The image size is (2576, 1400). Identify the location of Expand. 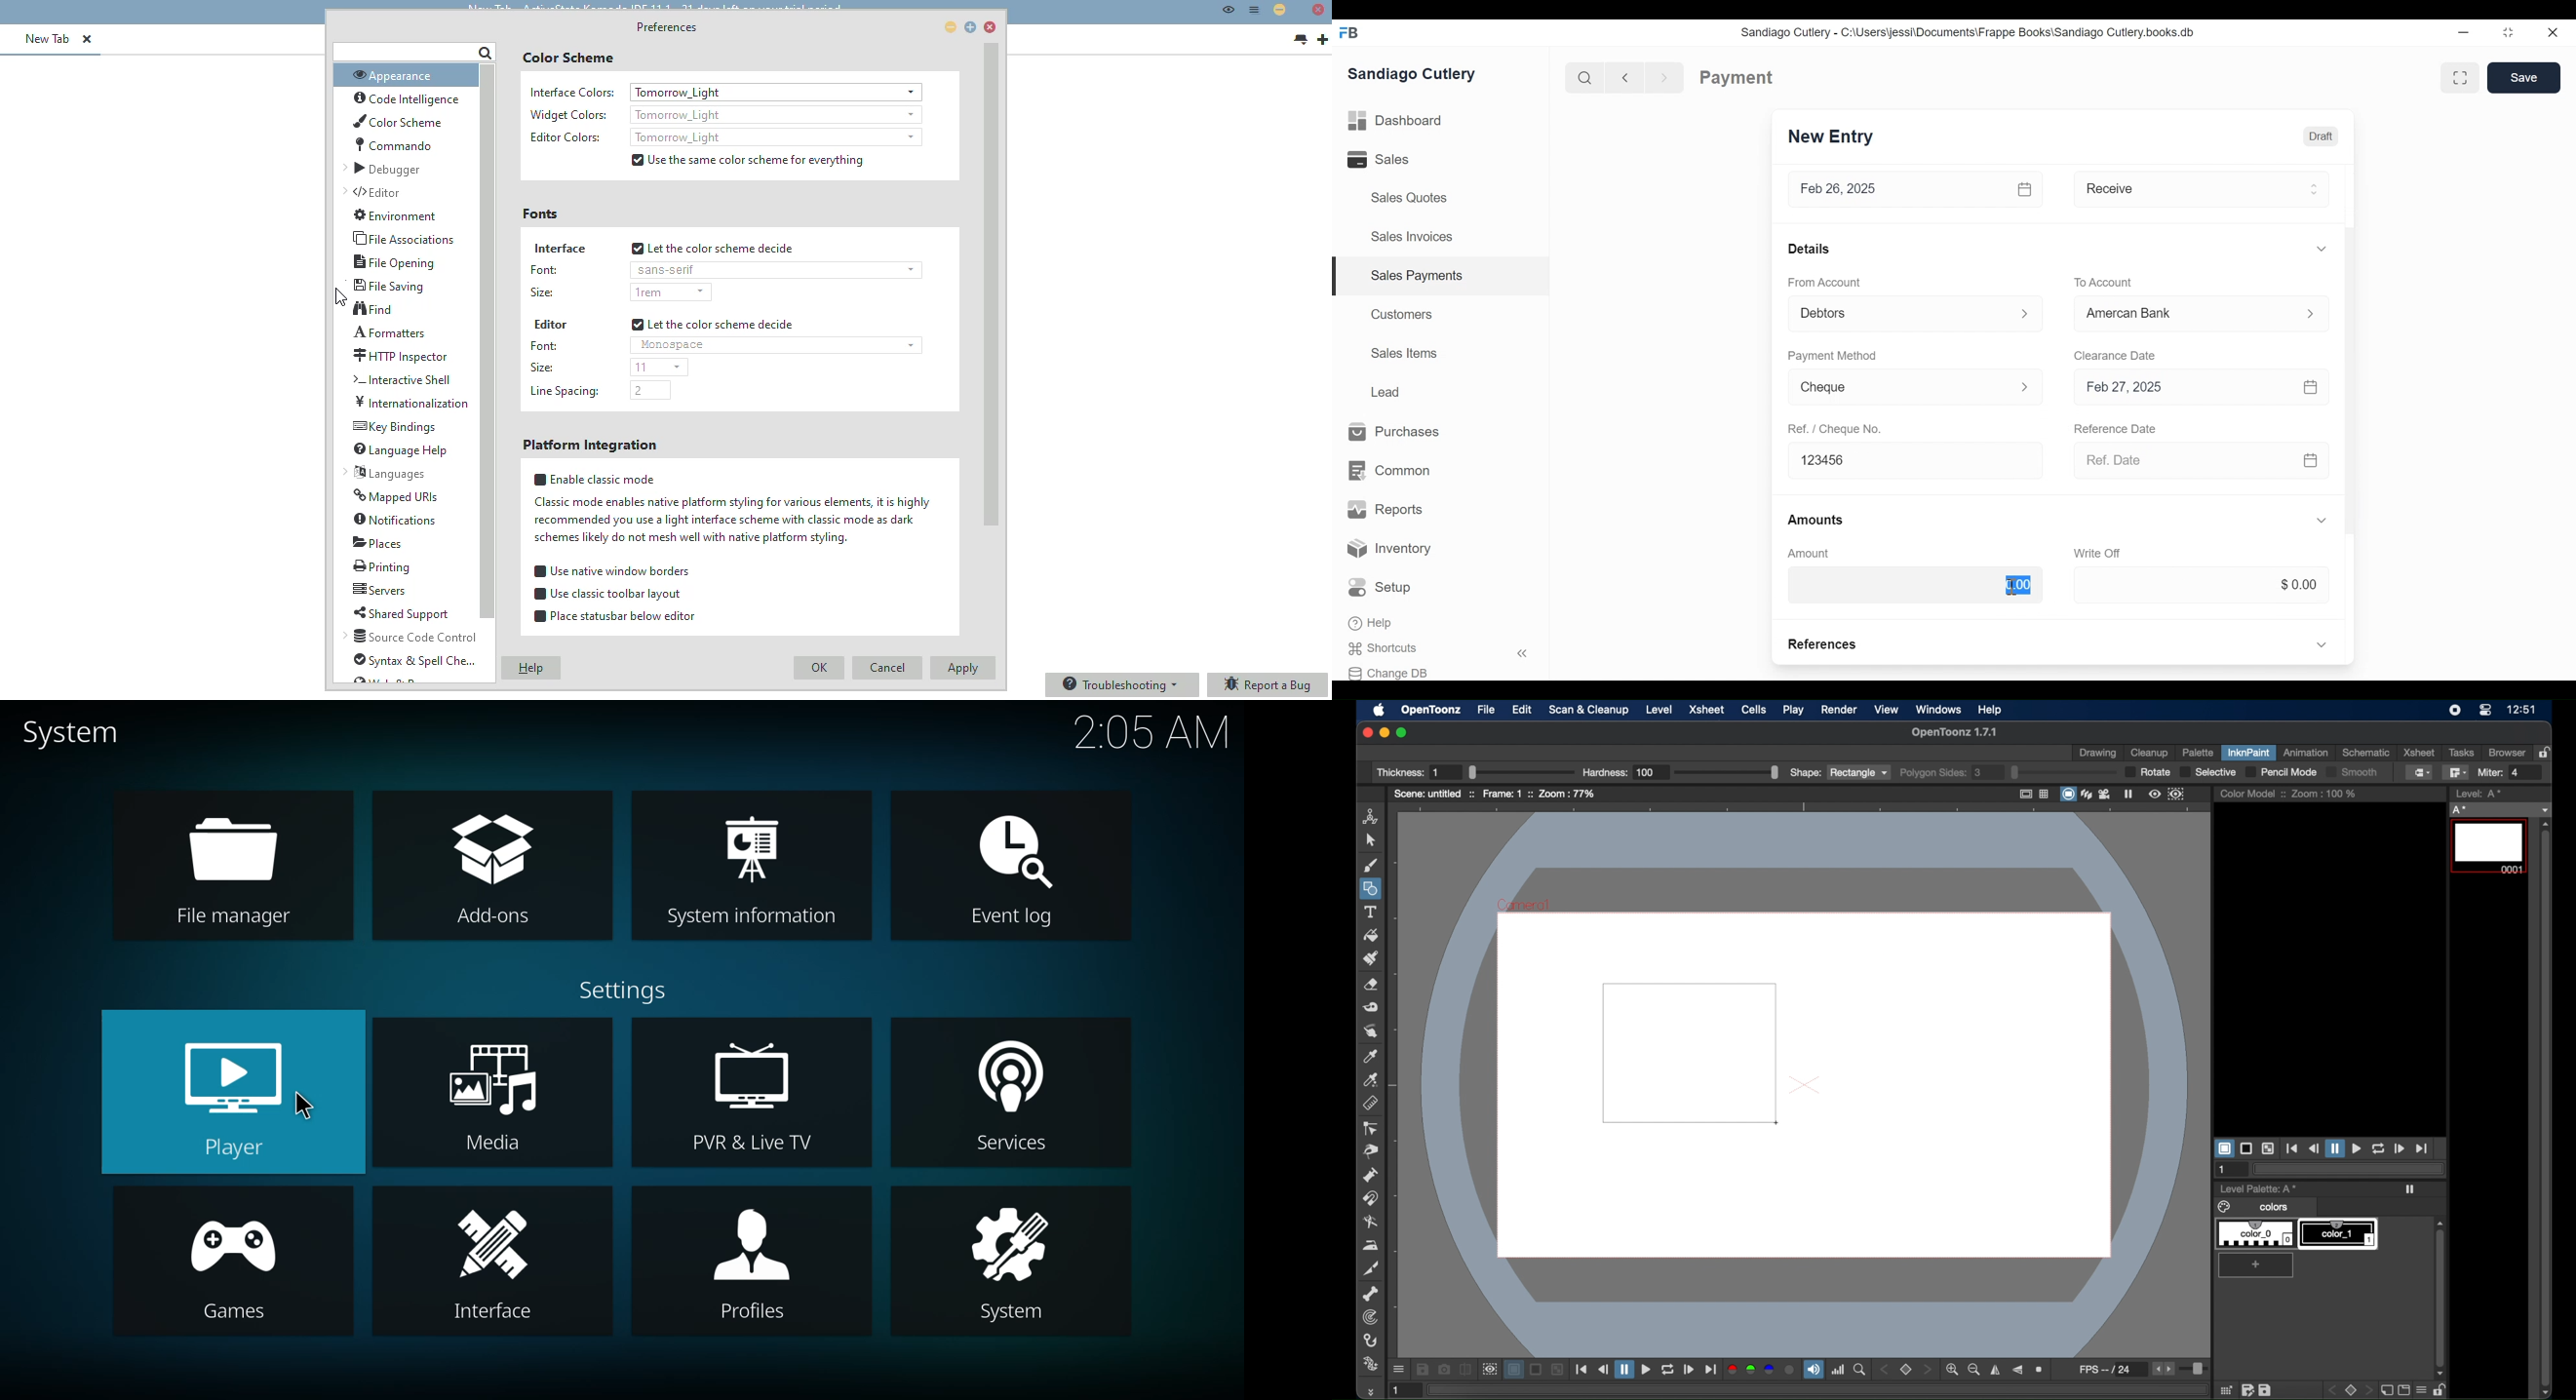
(2313, 189).